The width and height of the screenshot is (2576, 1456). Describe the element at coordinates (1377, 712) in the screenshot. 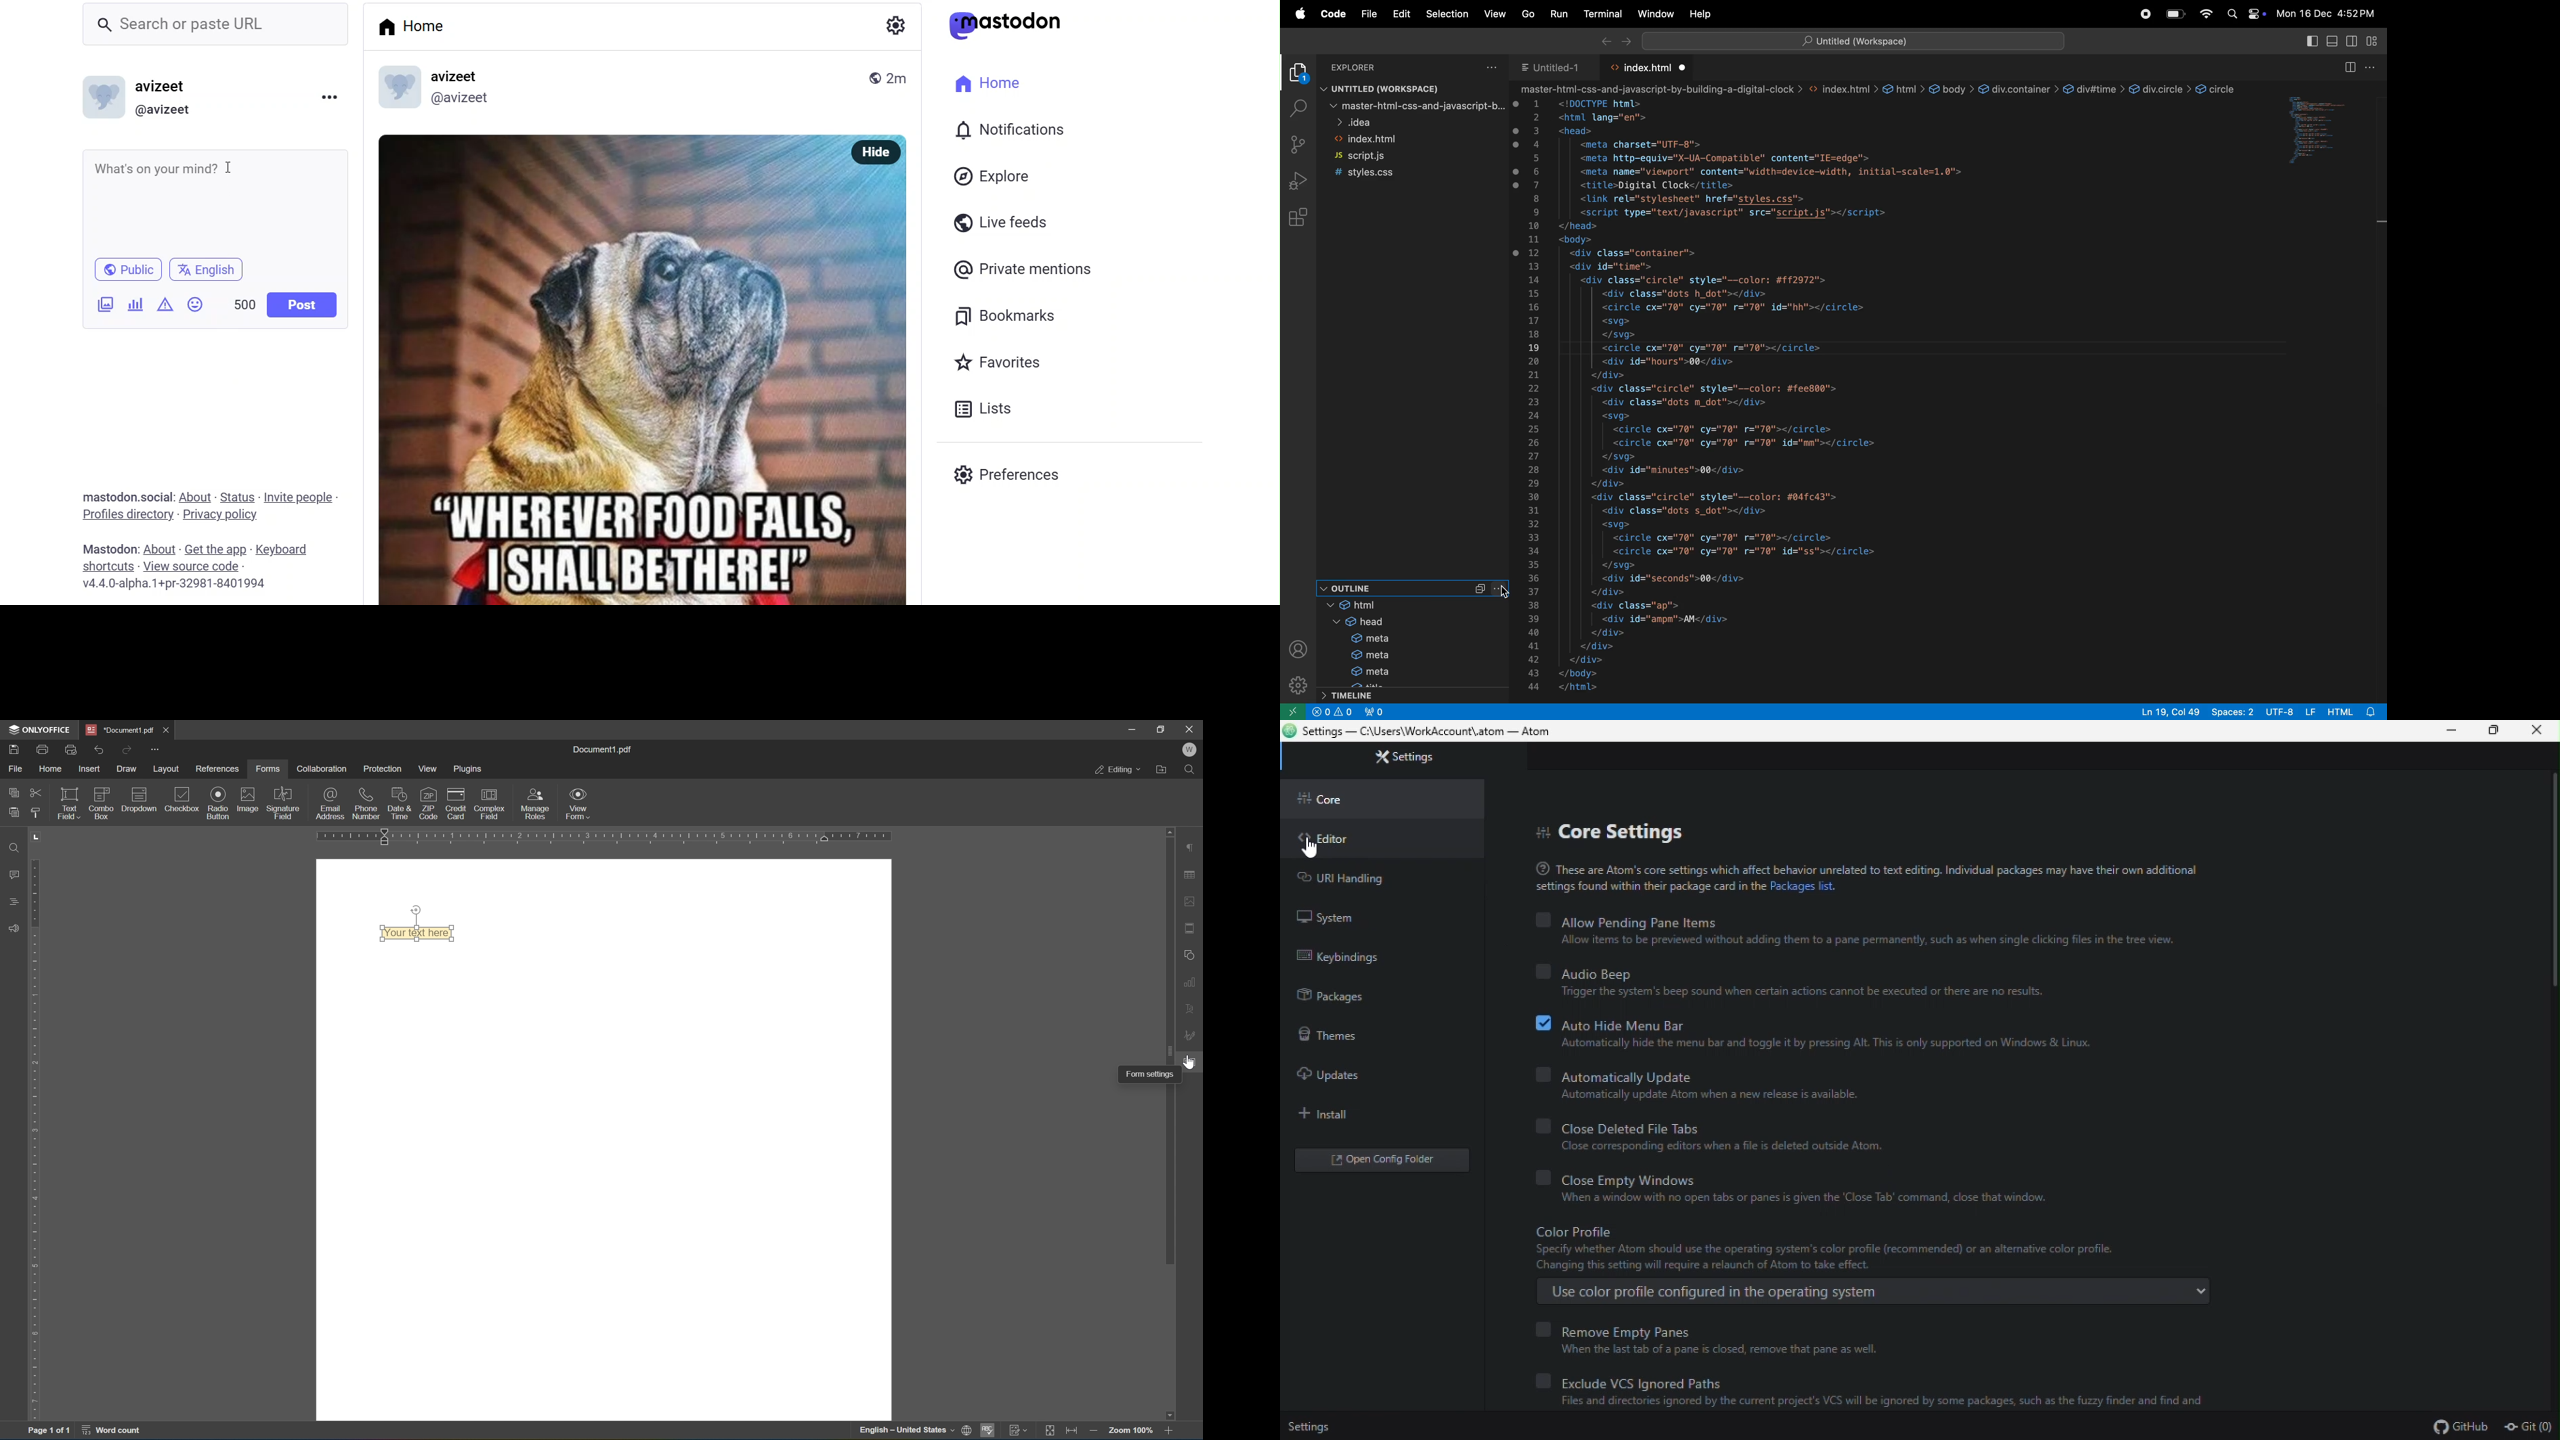

I see `view port` at that location.